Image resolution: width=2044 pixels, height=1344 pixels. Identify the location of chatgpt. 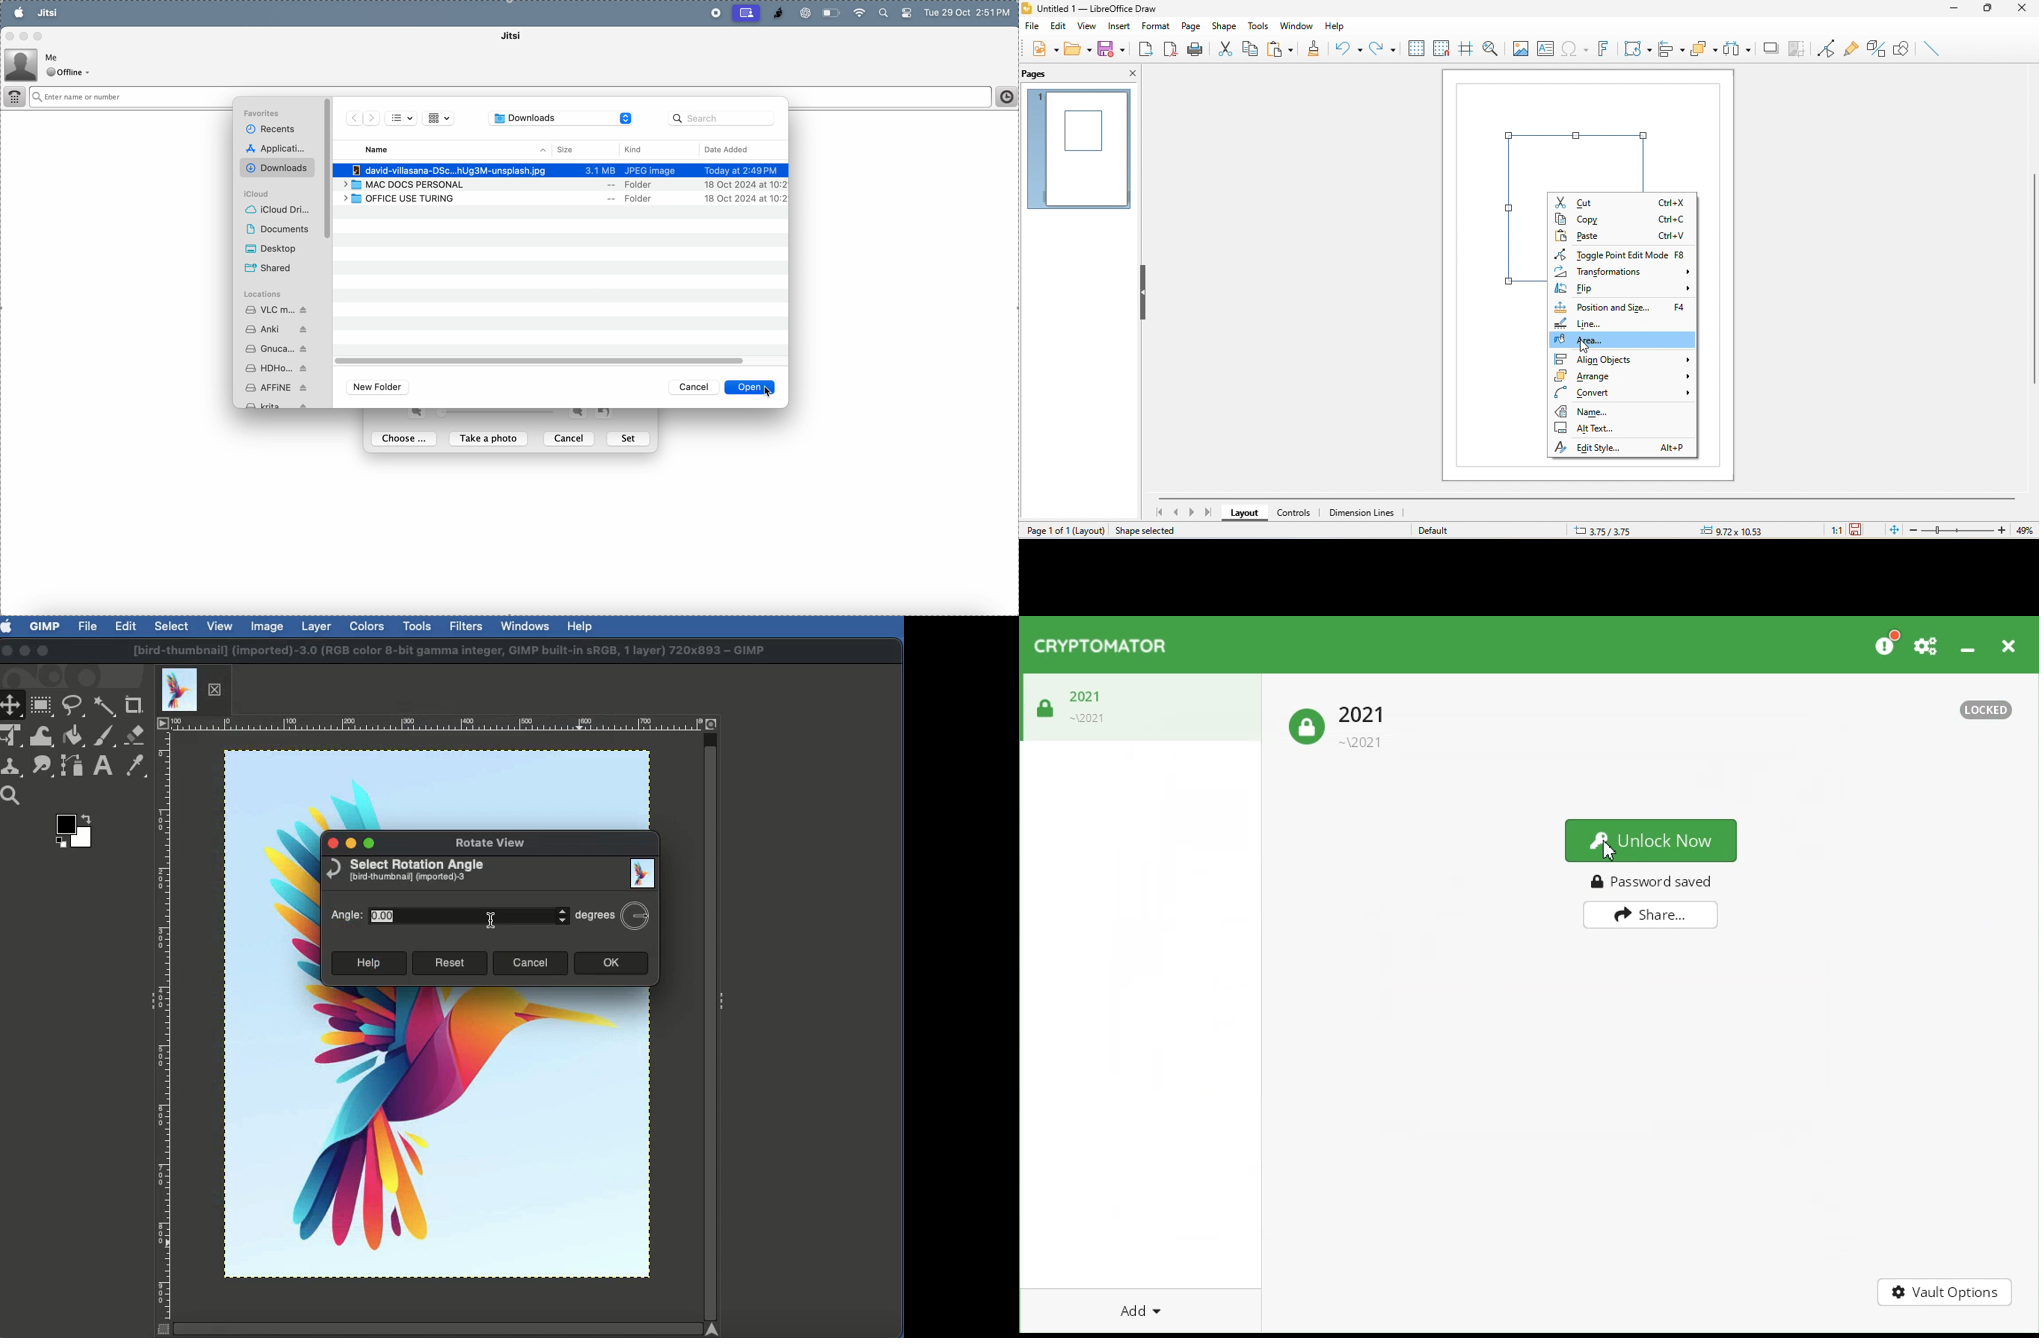
(803, 13).